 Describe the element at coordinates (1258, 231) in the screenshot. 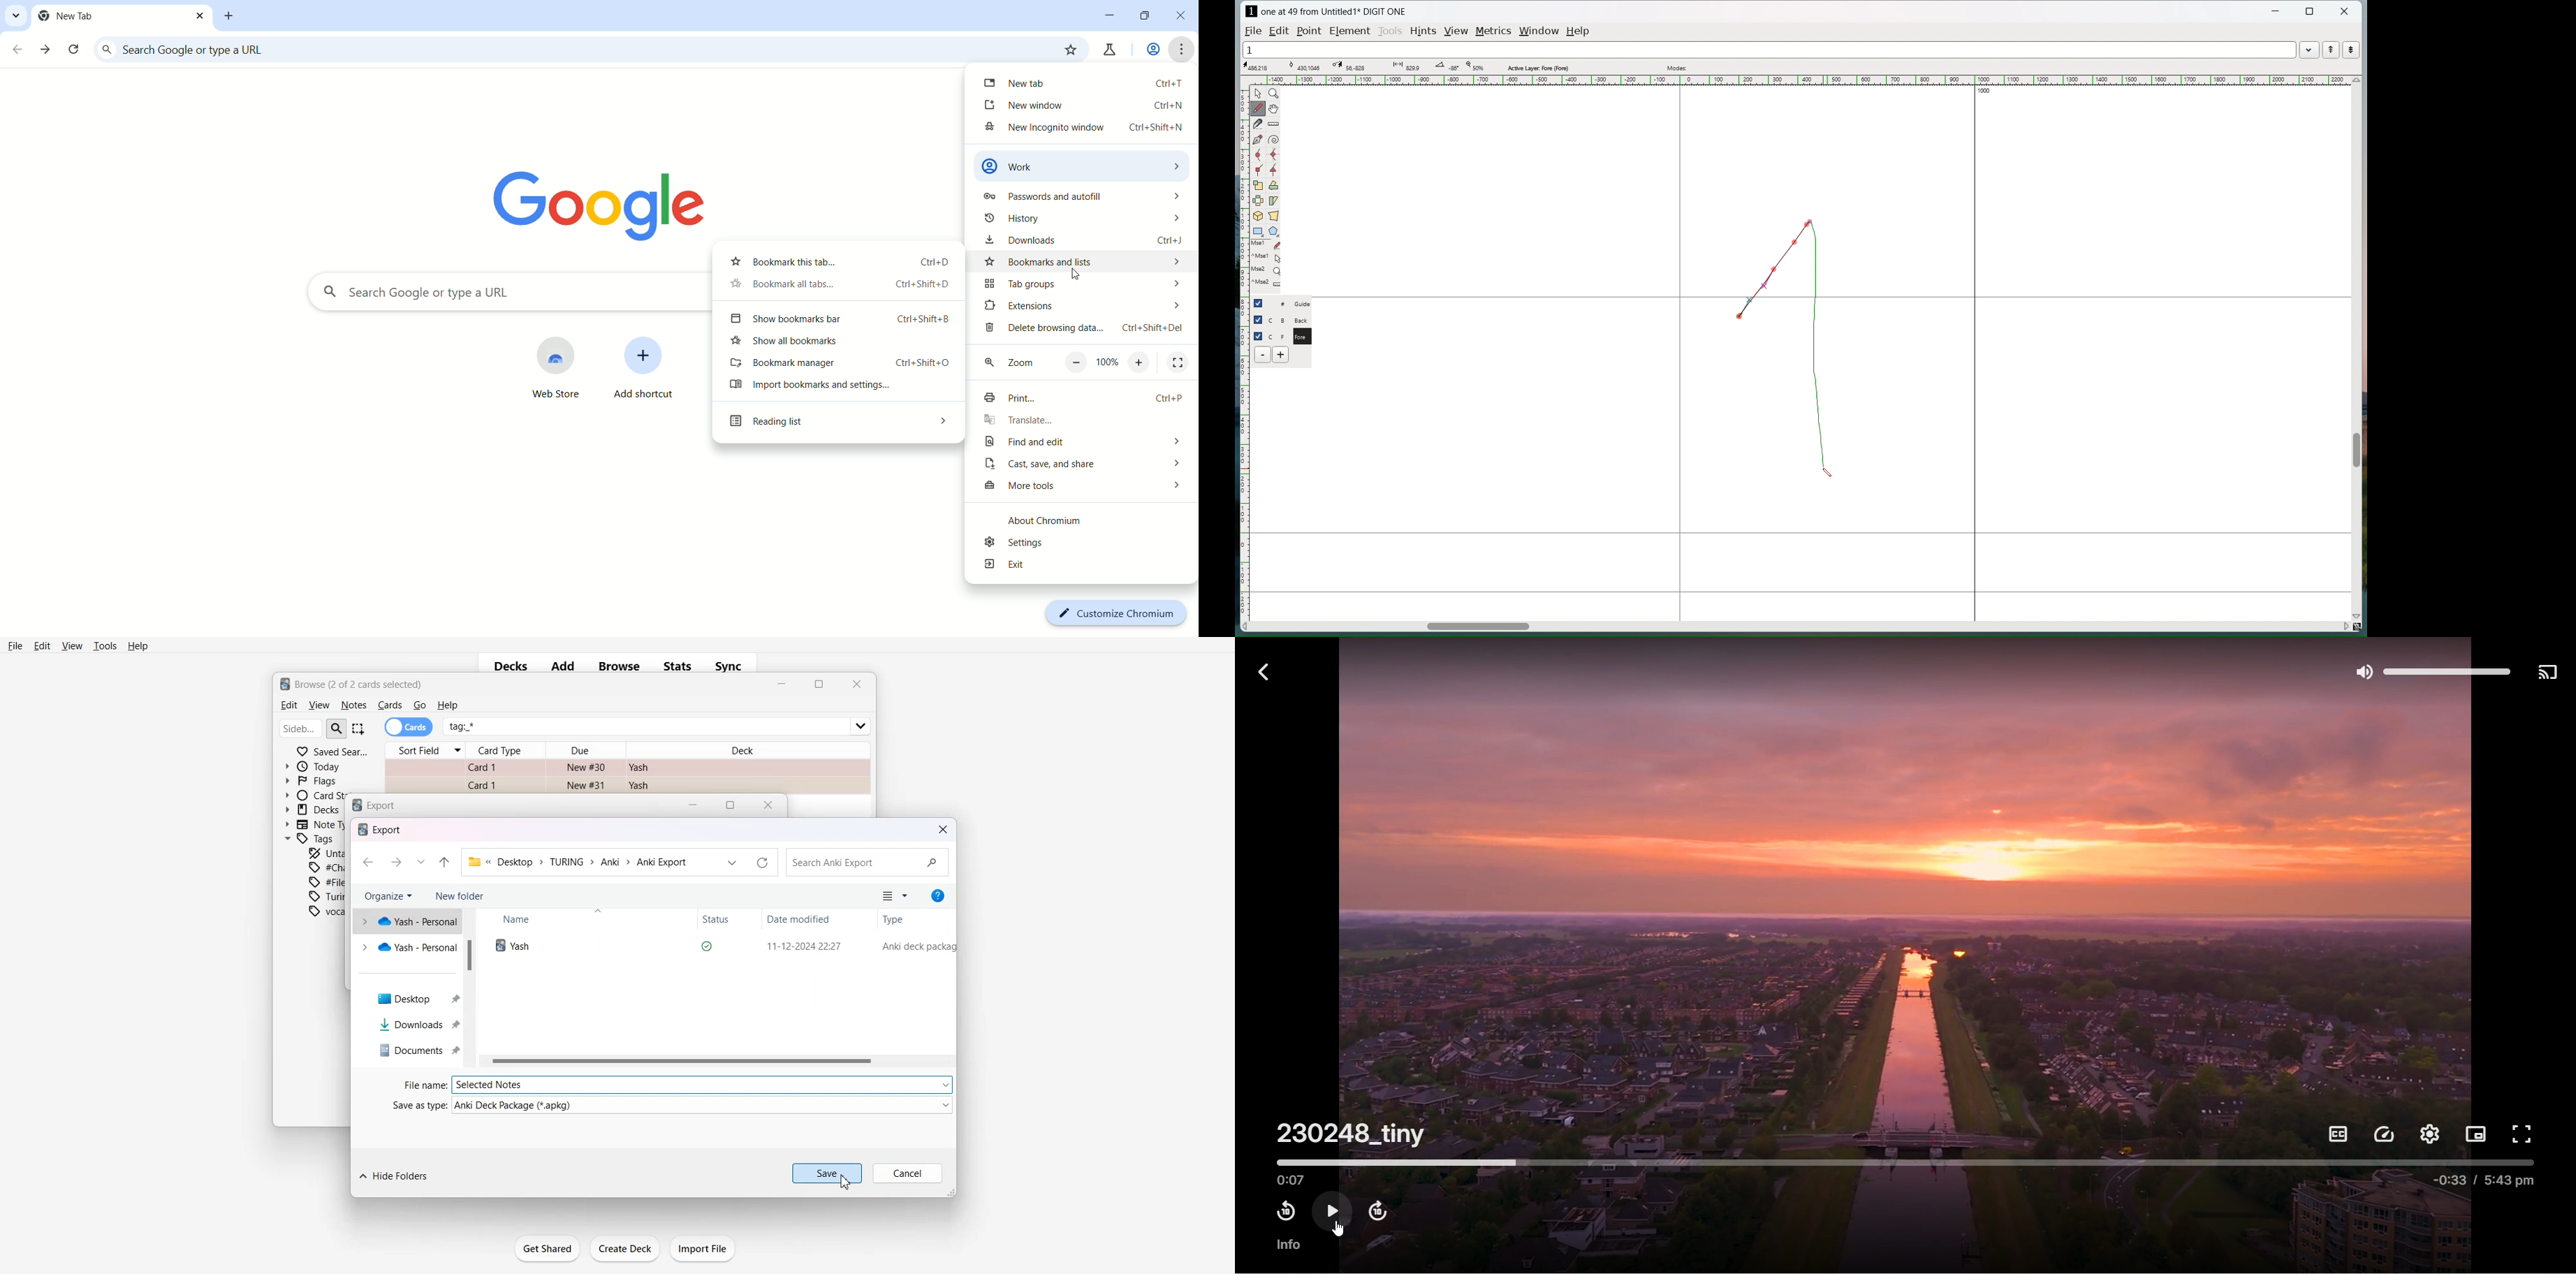

I see `rectangle/ellipse` at that location.